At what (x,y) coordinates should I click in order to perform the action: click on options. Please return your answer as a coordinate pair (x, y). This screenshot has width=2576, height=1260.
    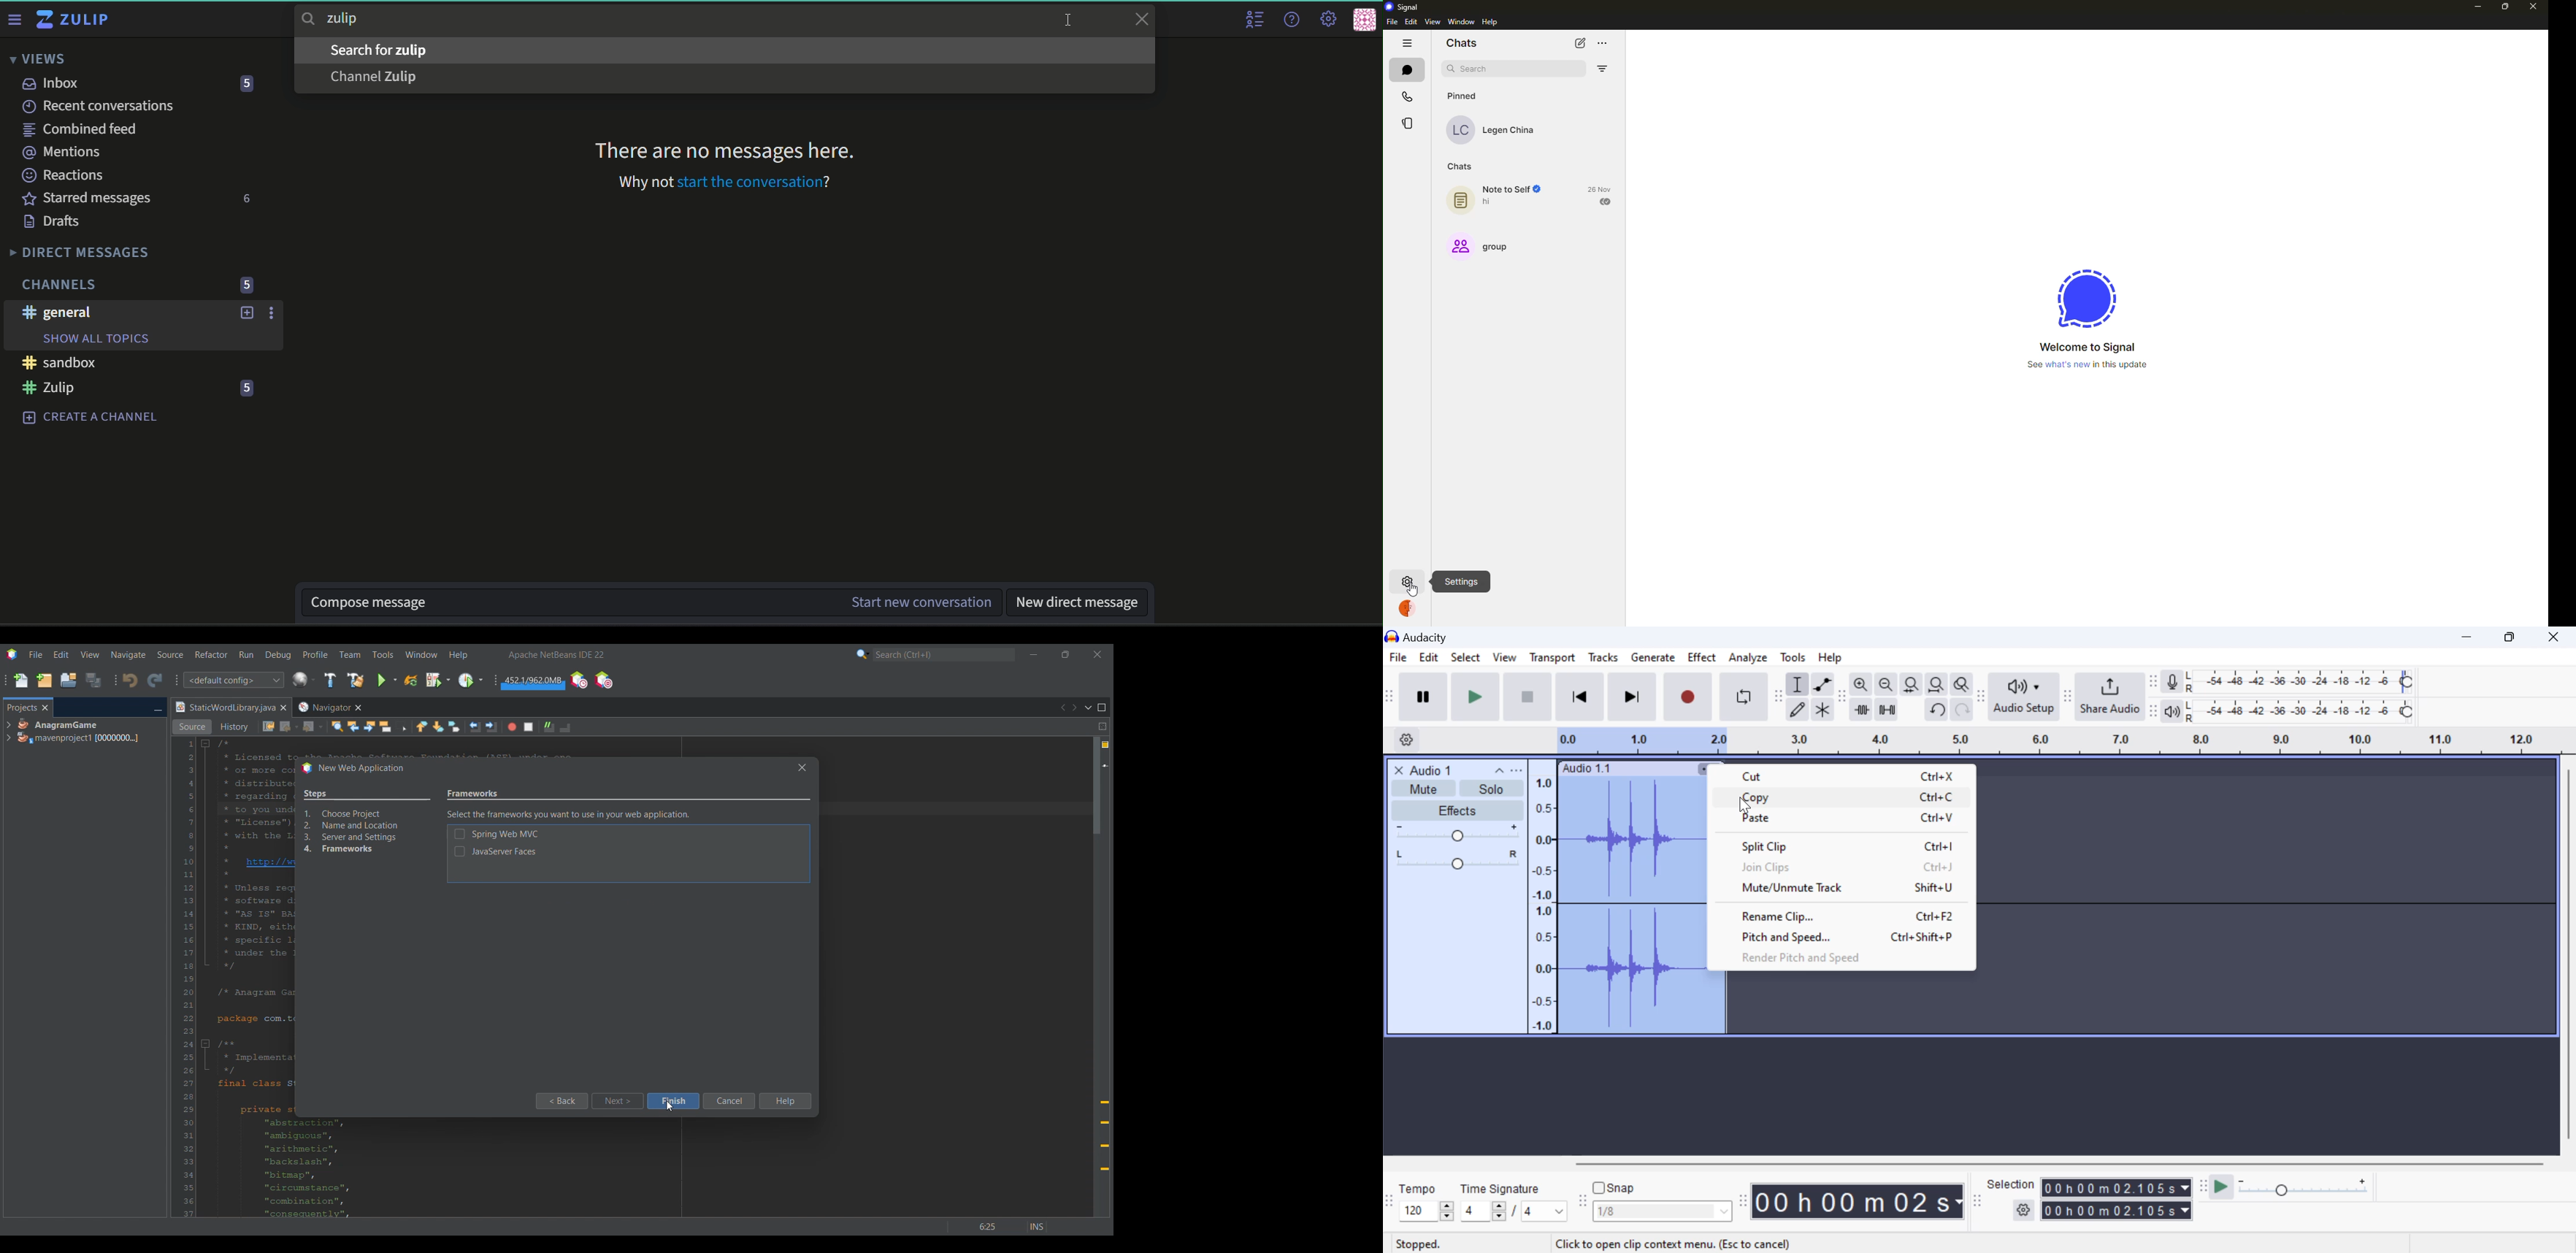
    Looking at the image, I should click on (273, 314).